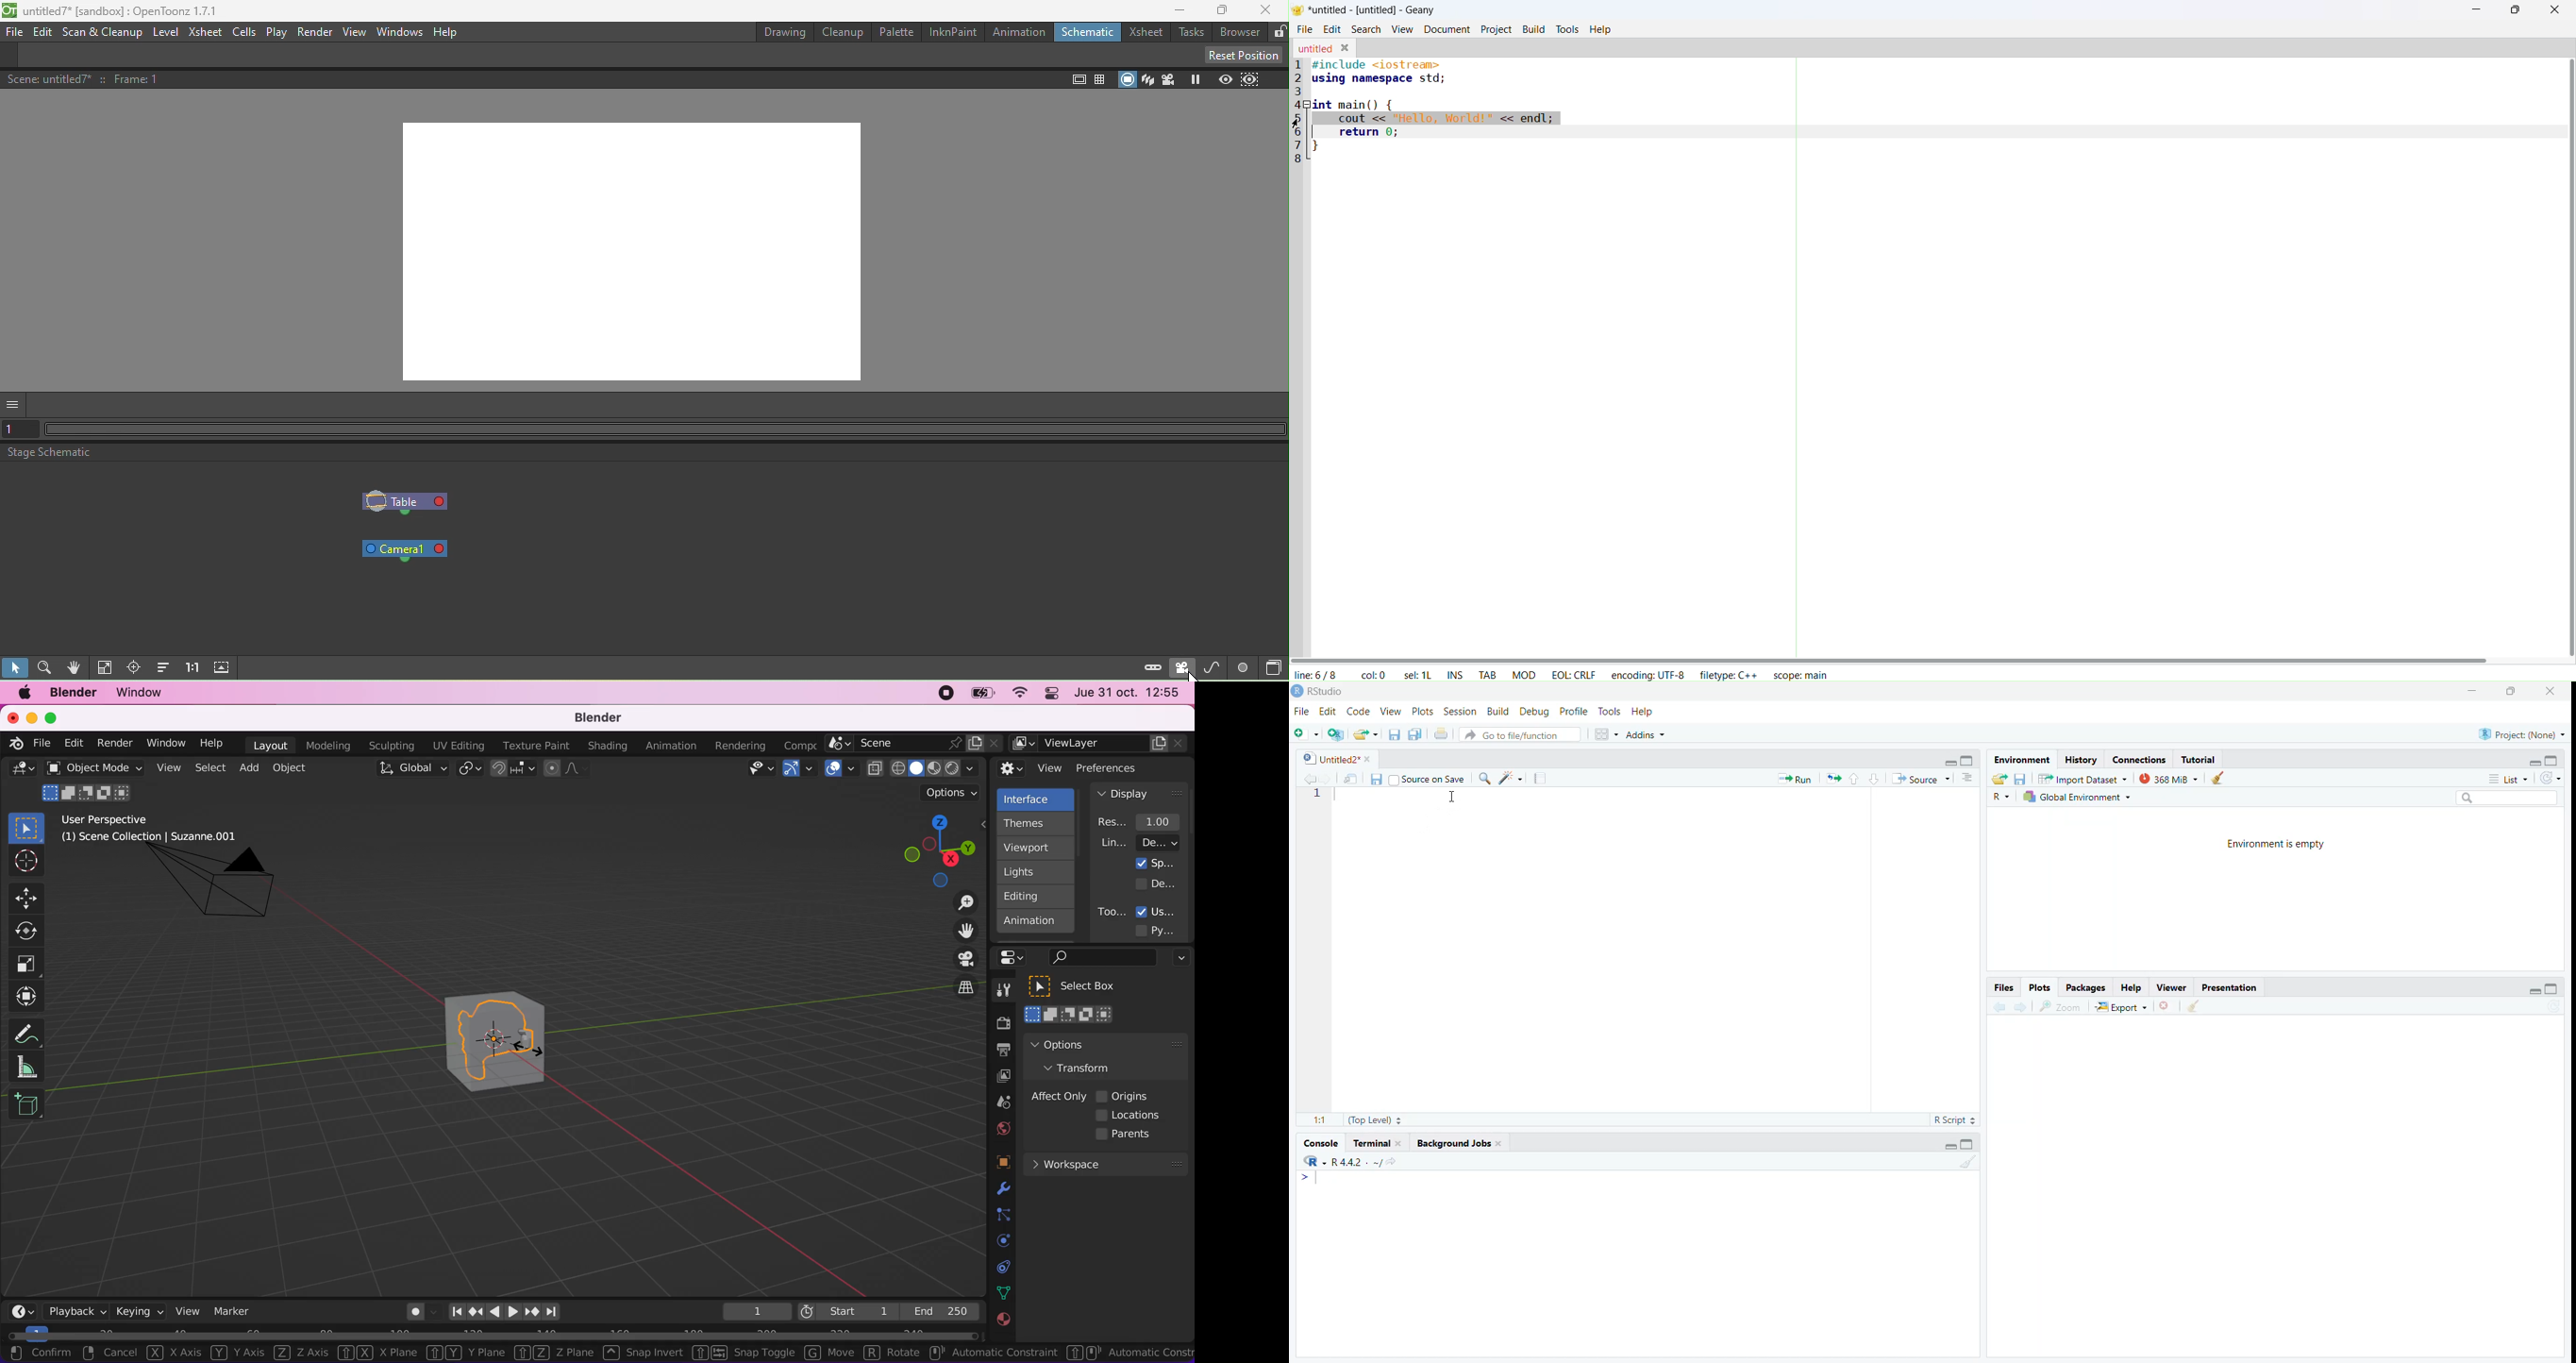 The image size is (2576, 1372). I want to click on search, so click(2508, 799).